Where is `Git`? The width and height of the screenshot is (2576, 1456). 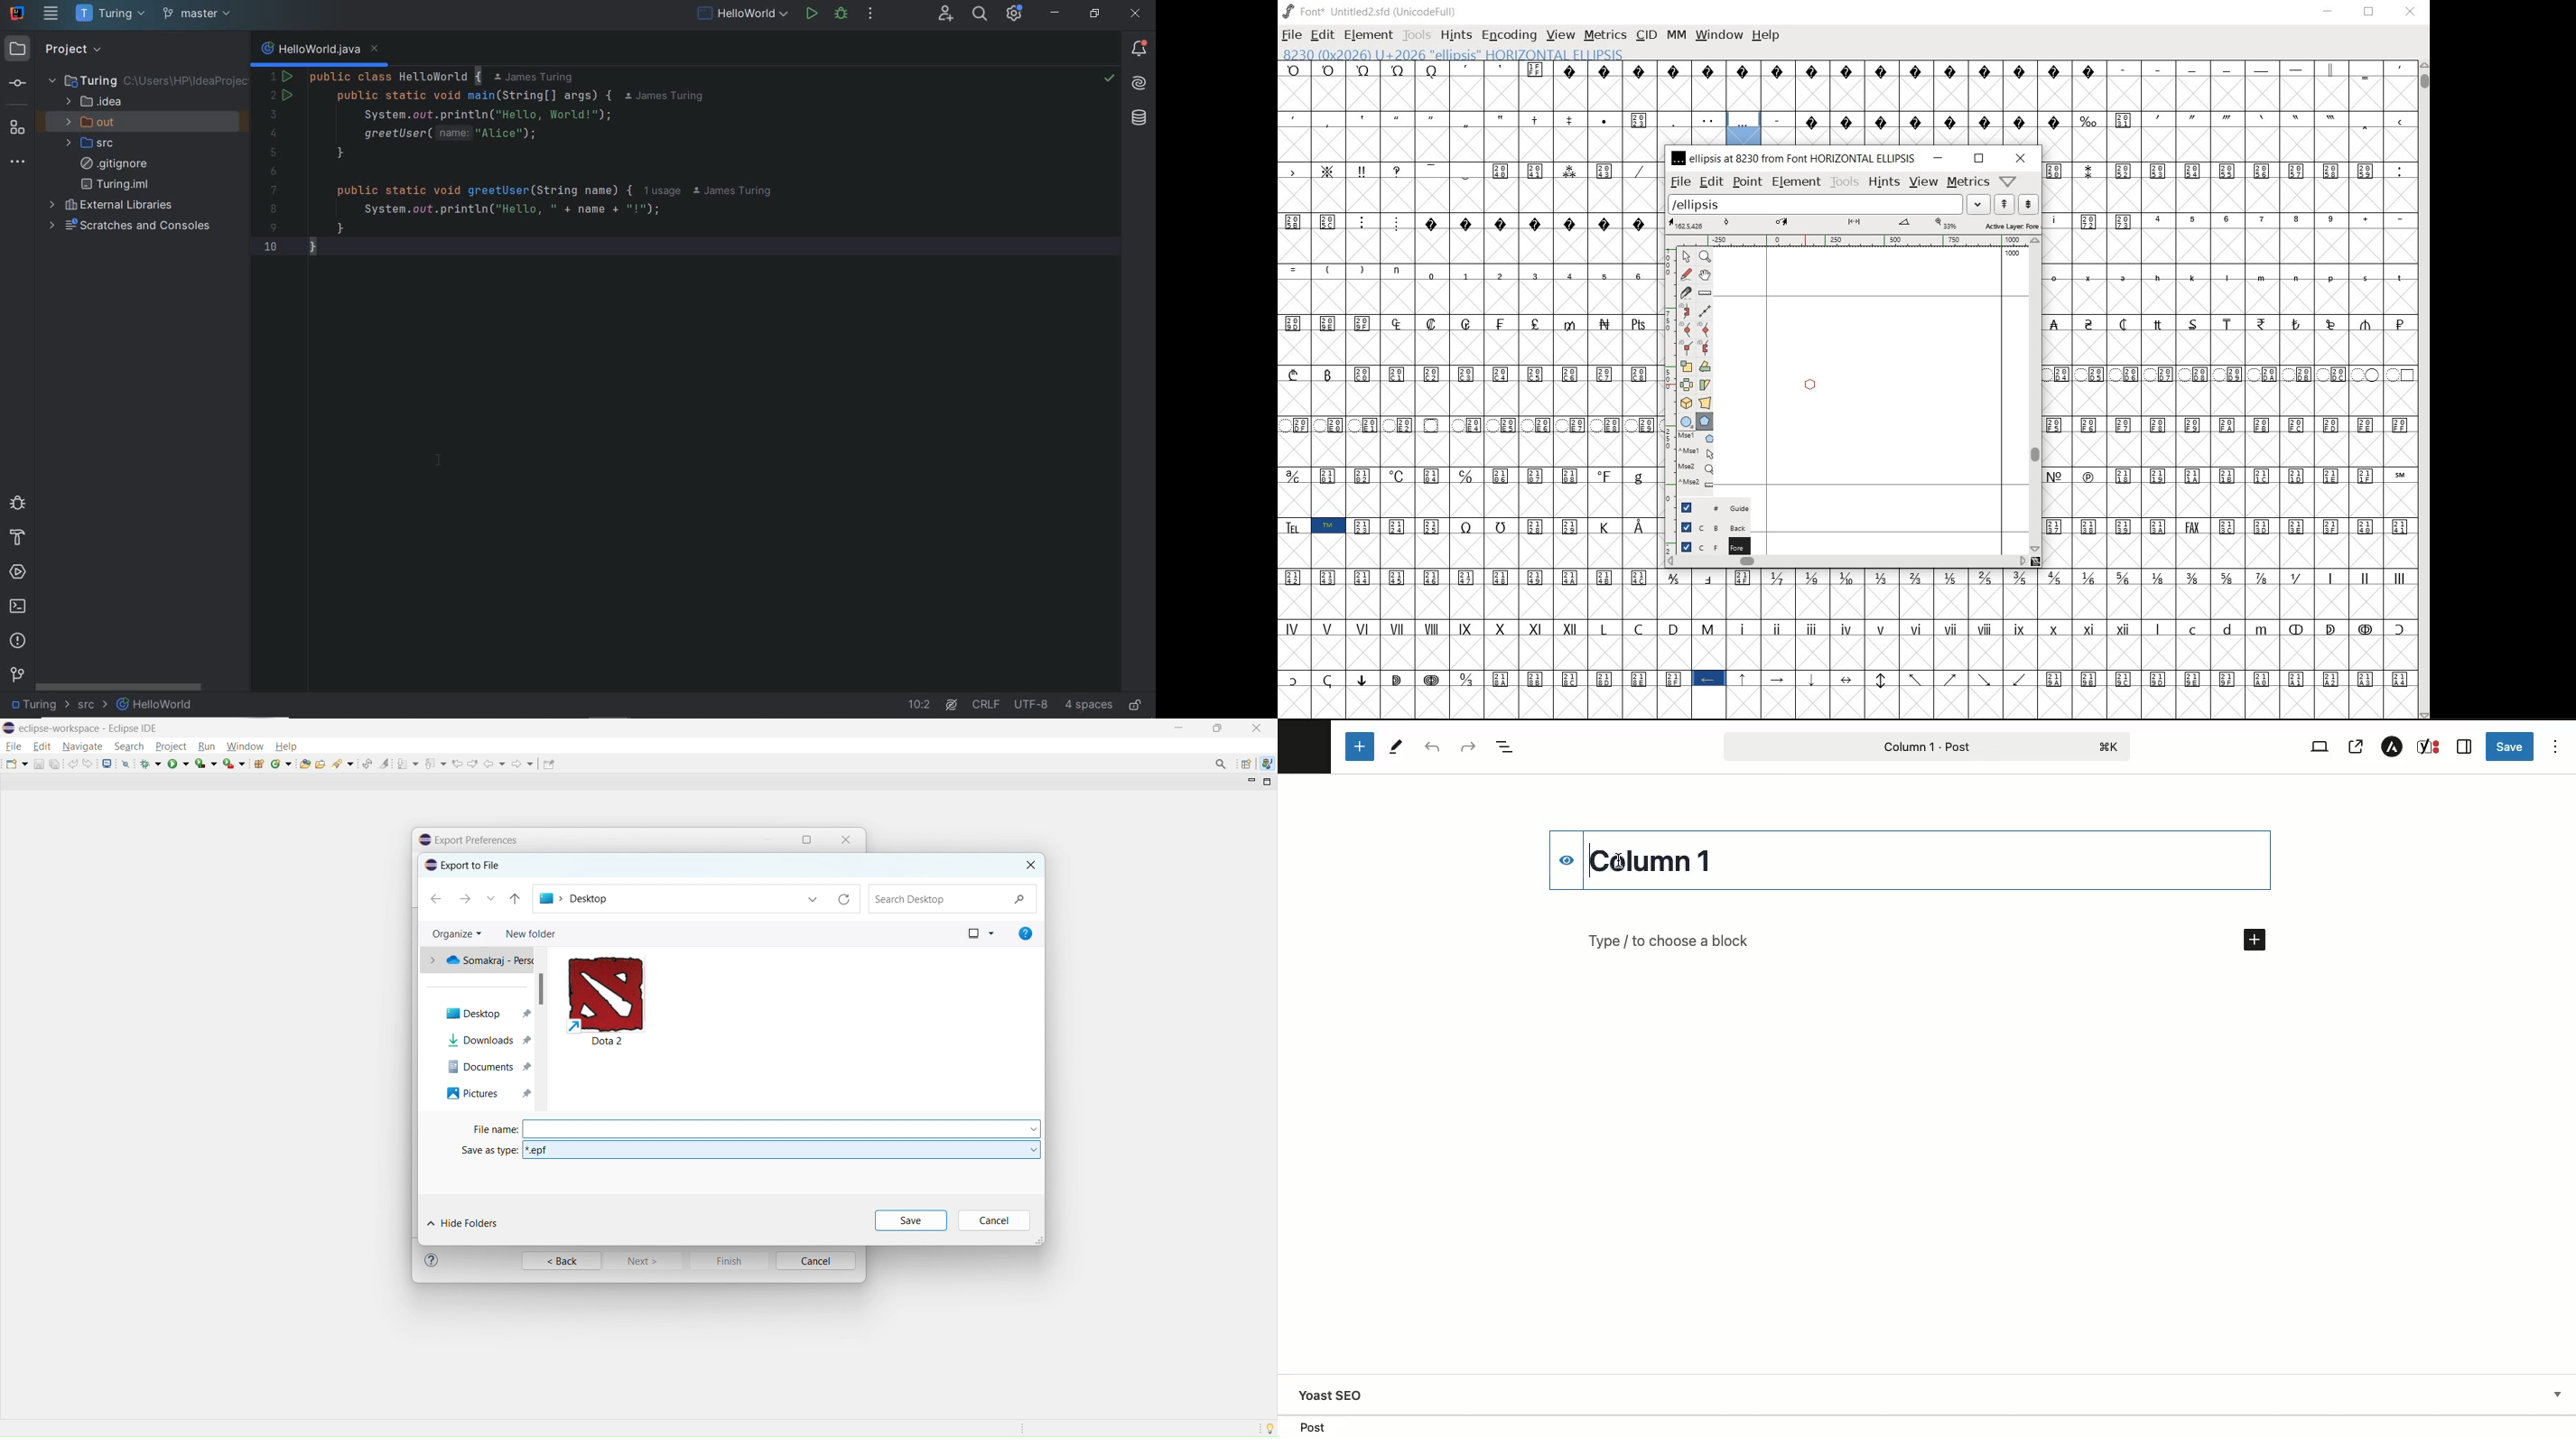 Git is located at coordinates (18, 677).